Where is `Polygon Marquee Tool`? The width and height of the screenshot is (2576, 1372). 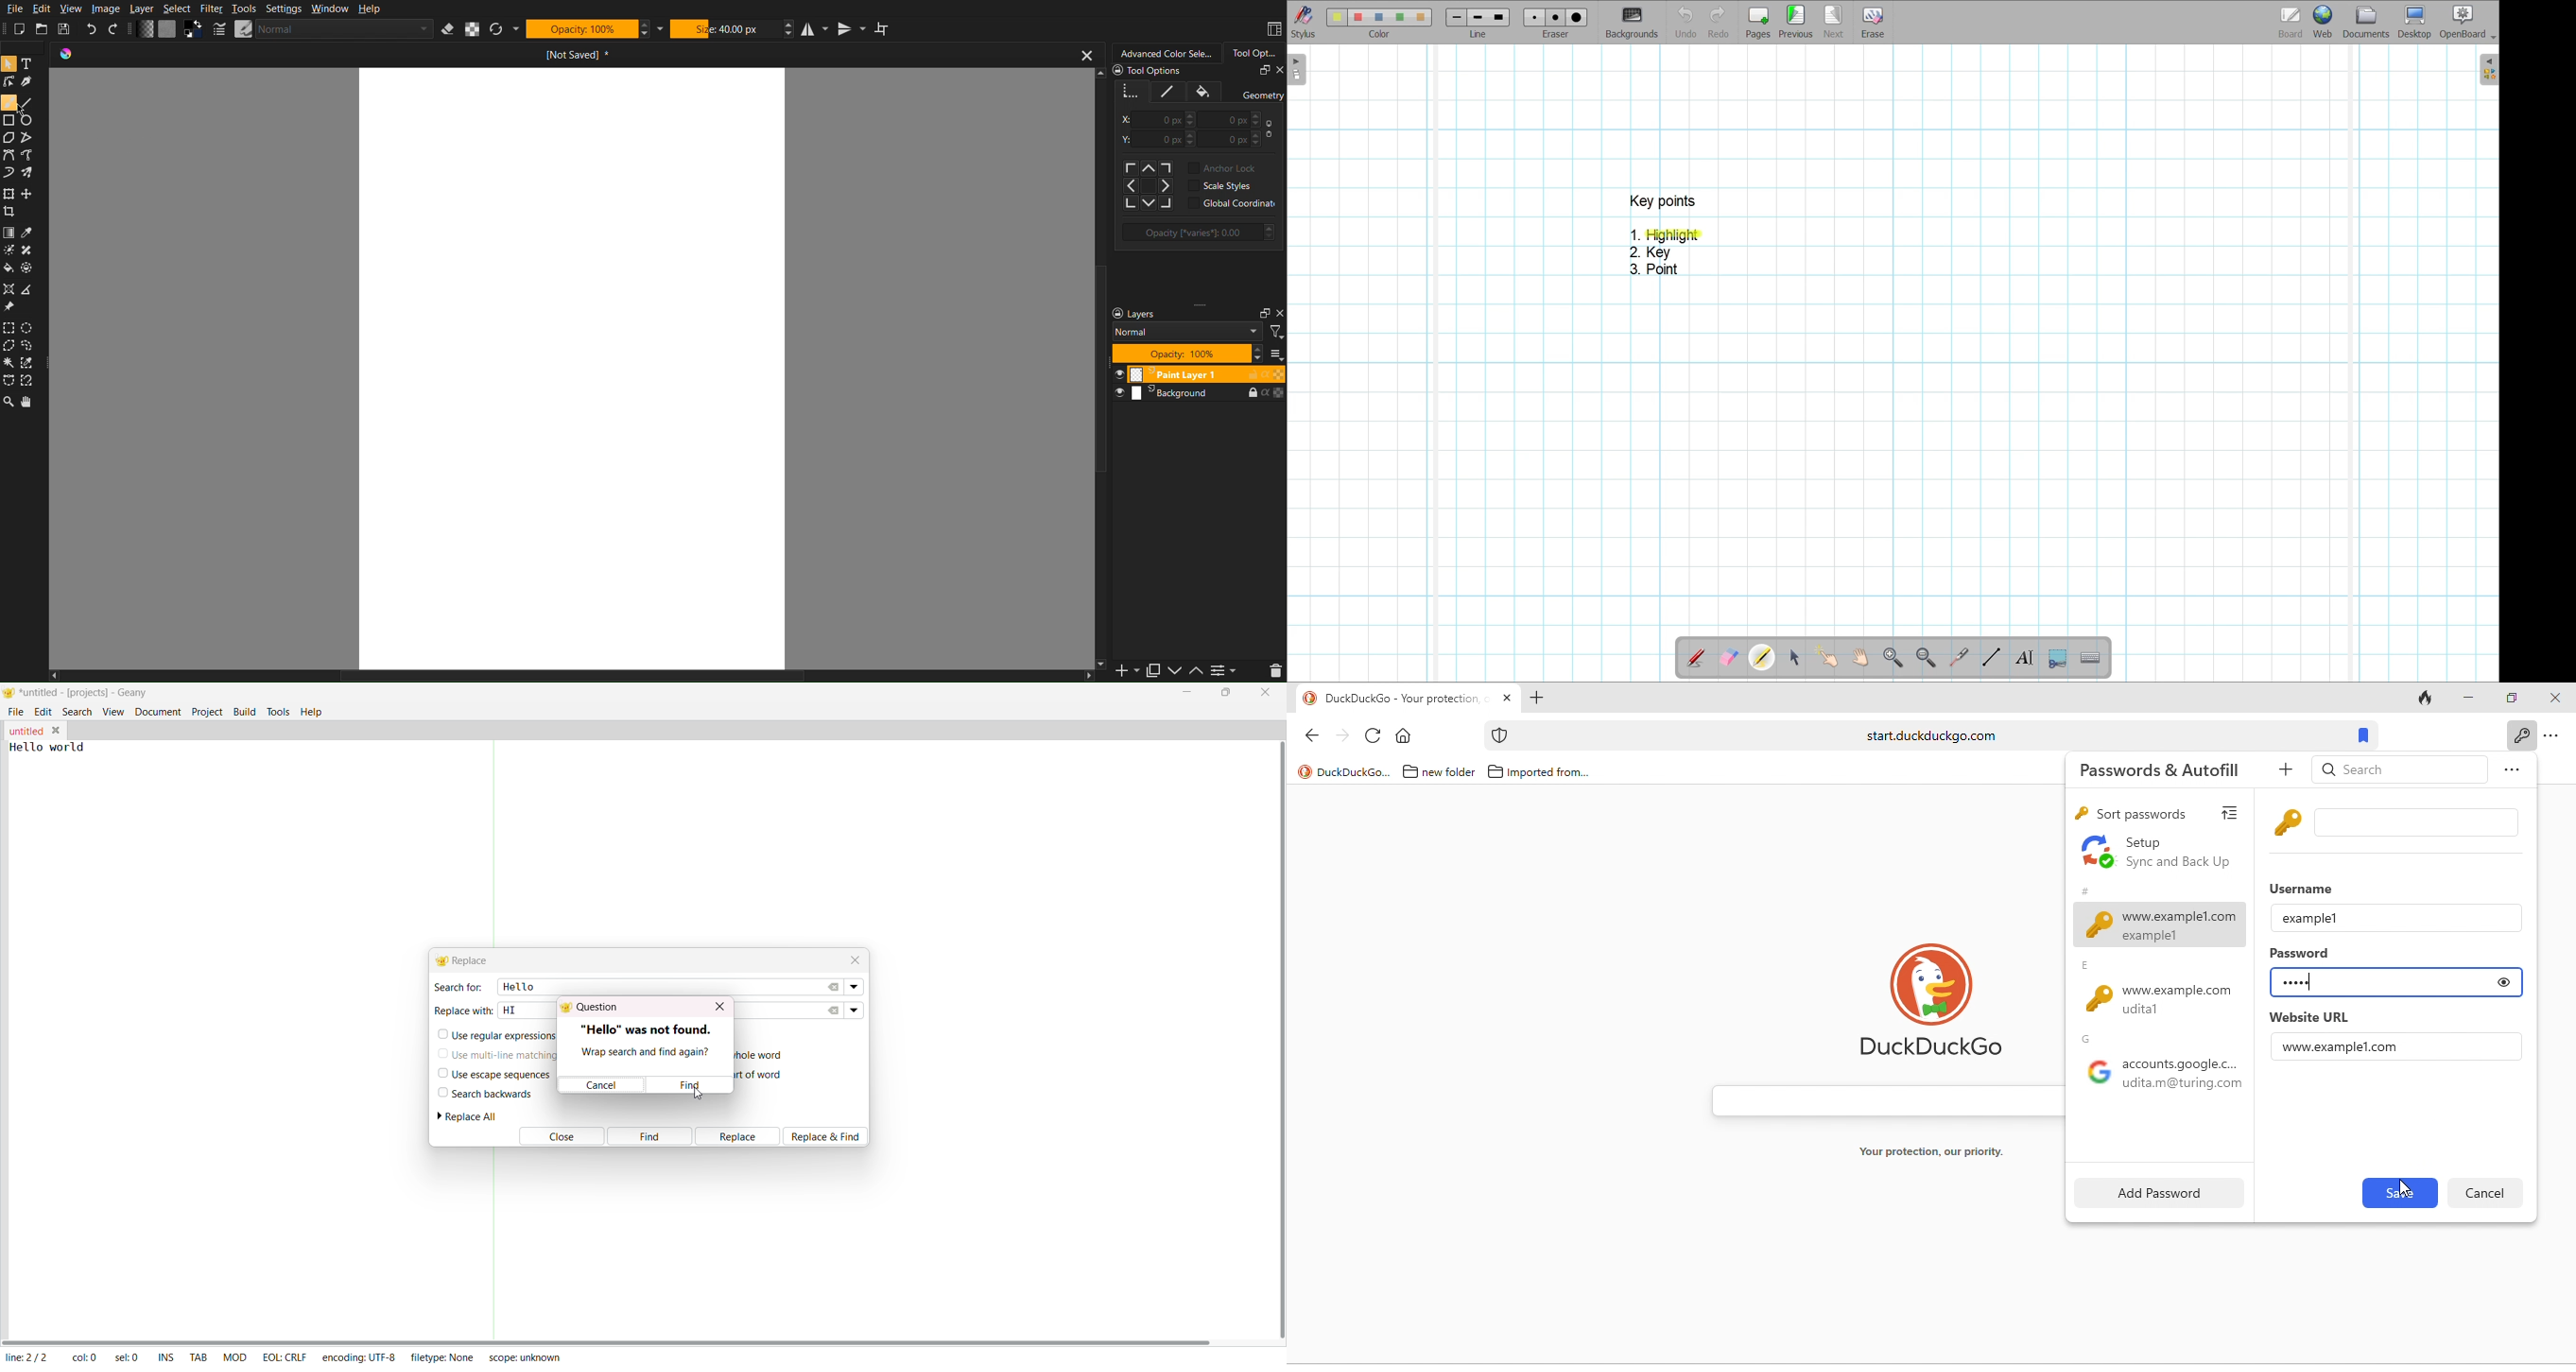 Polygon Marquee Tool is located at coordinates (11, 347).